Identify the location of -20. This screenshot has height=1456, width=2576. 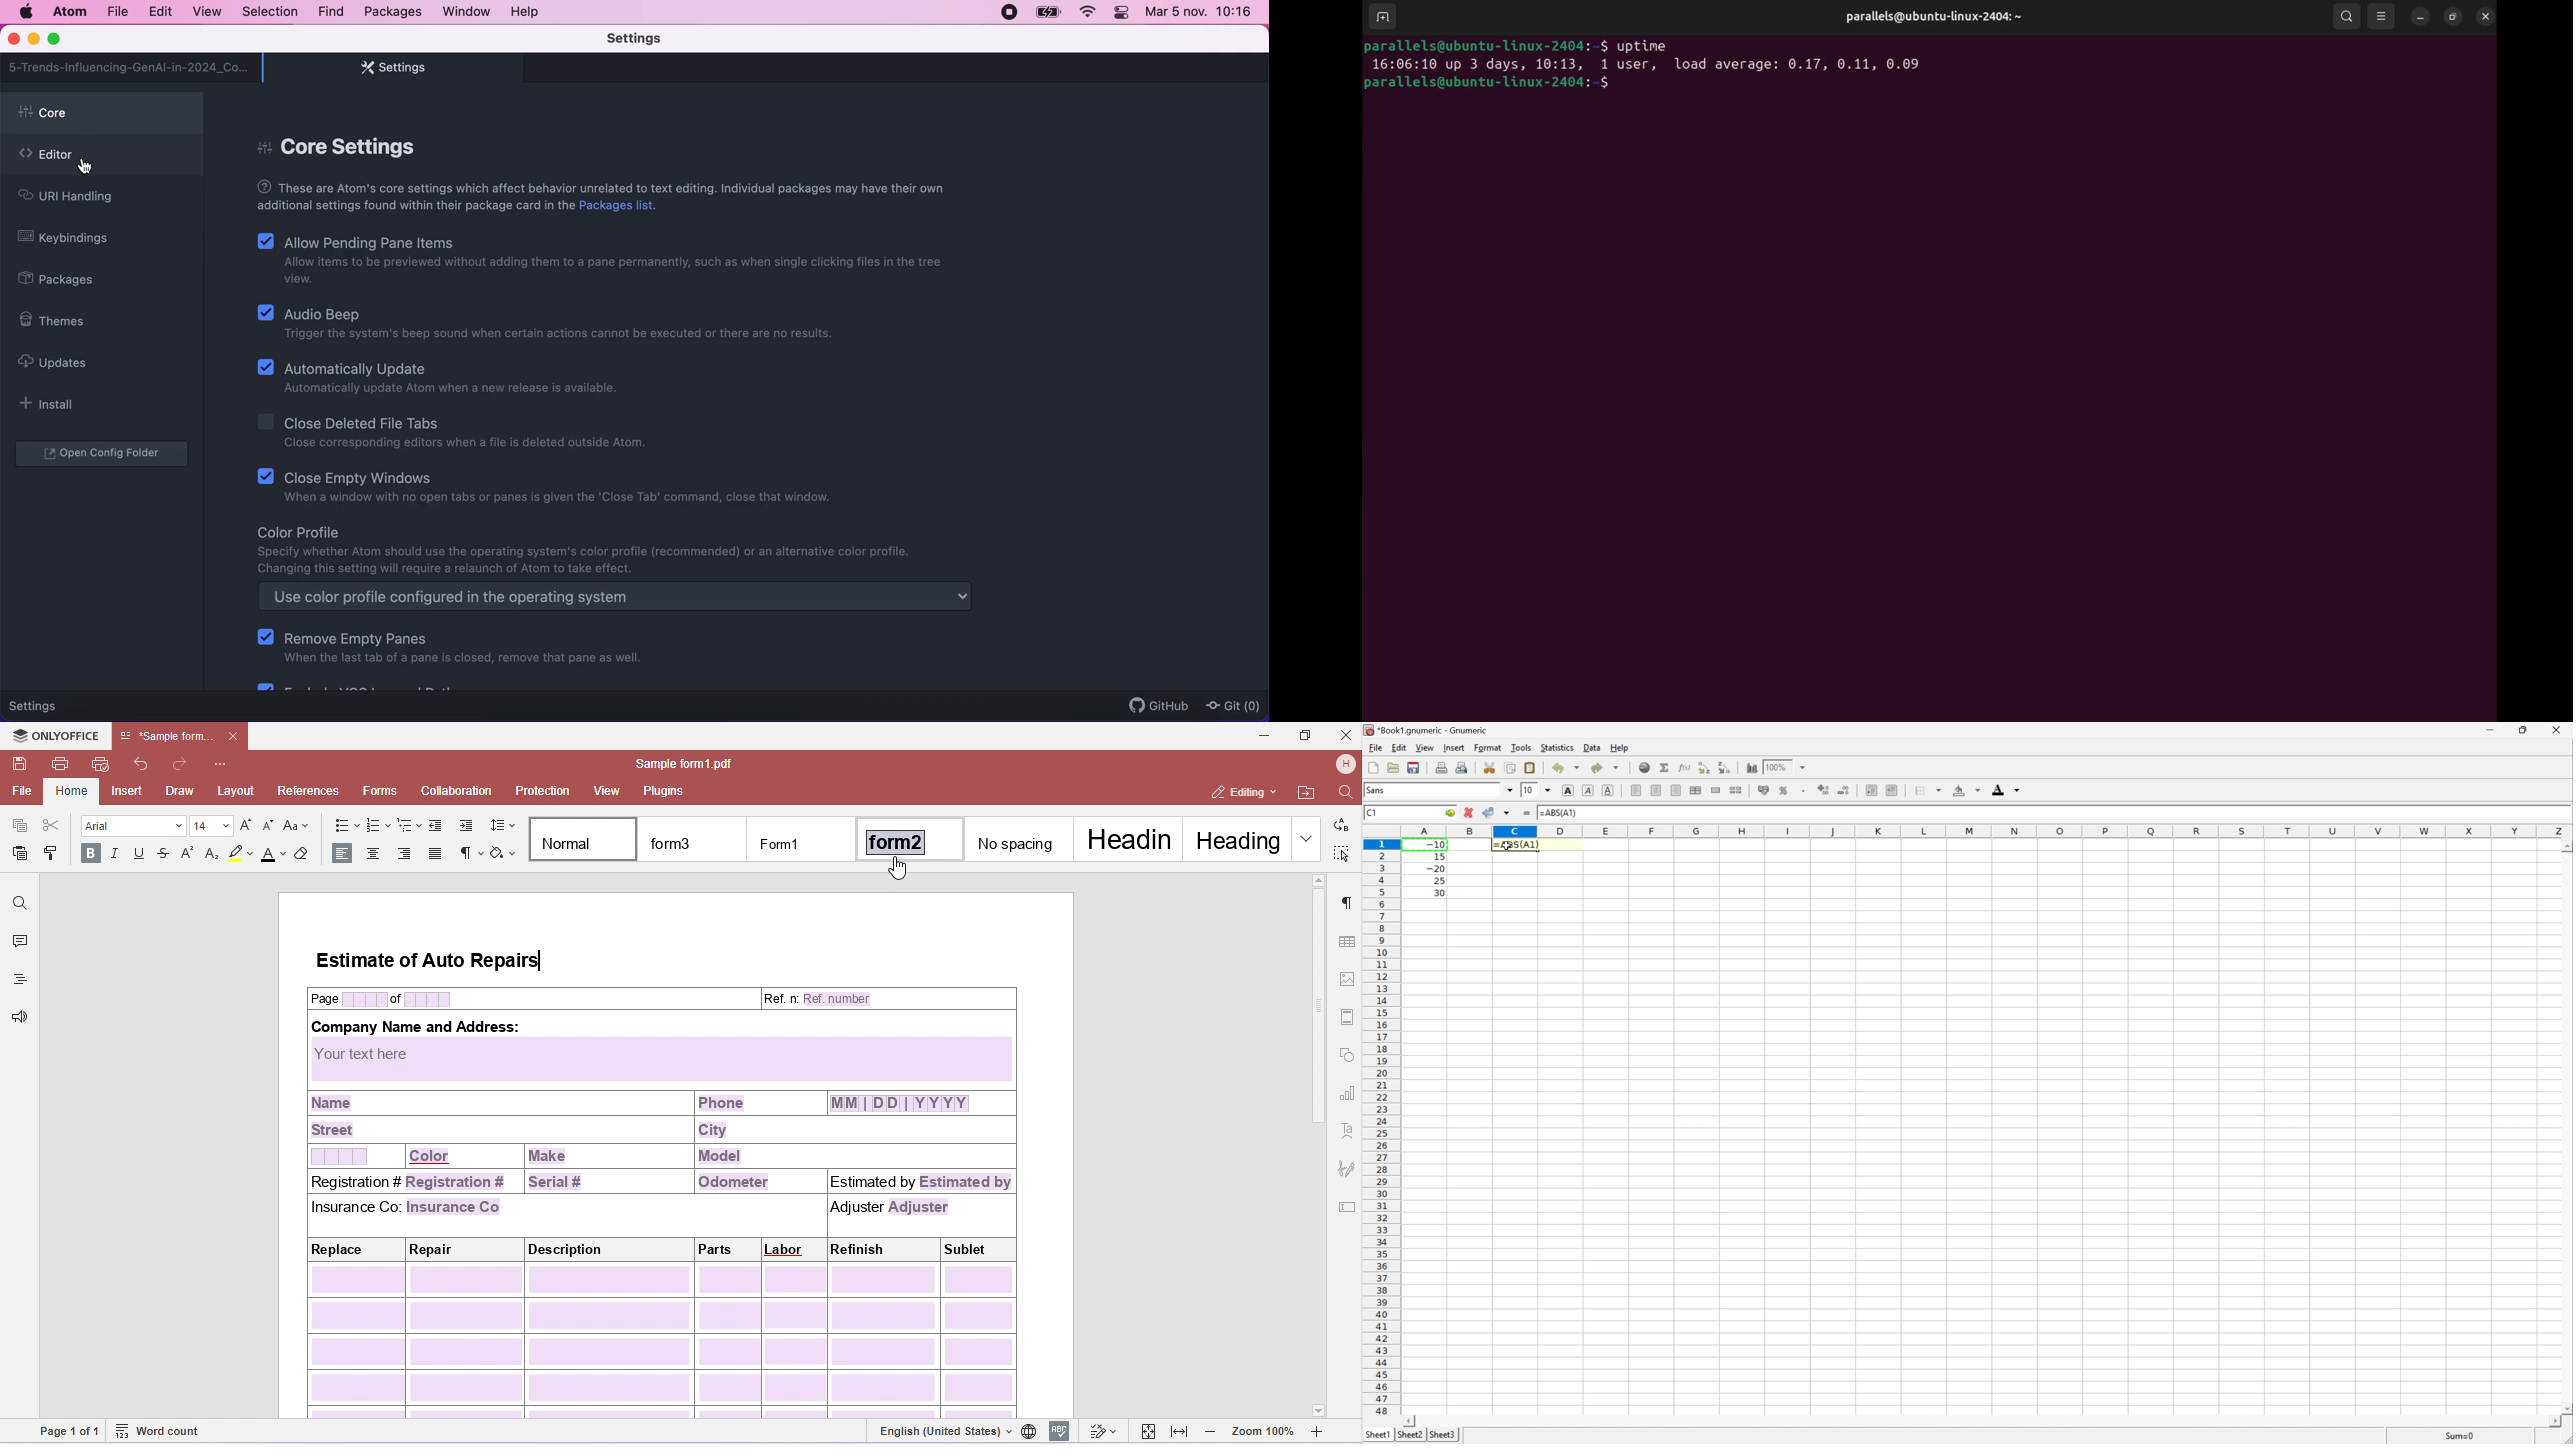
(1435, 869).